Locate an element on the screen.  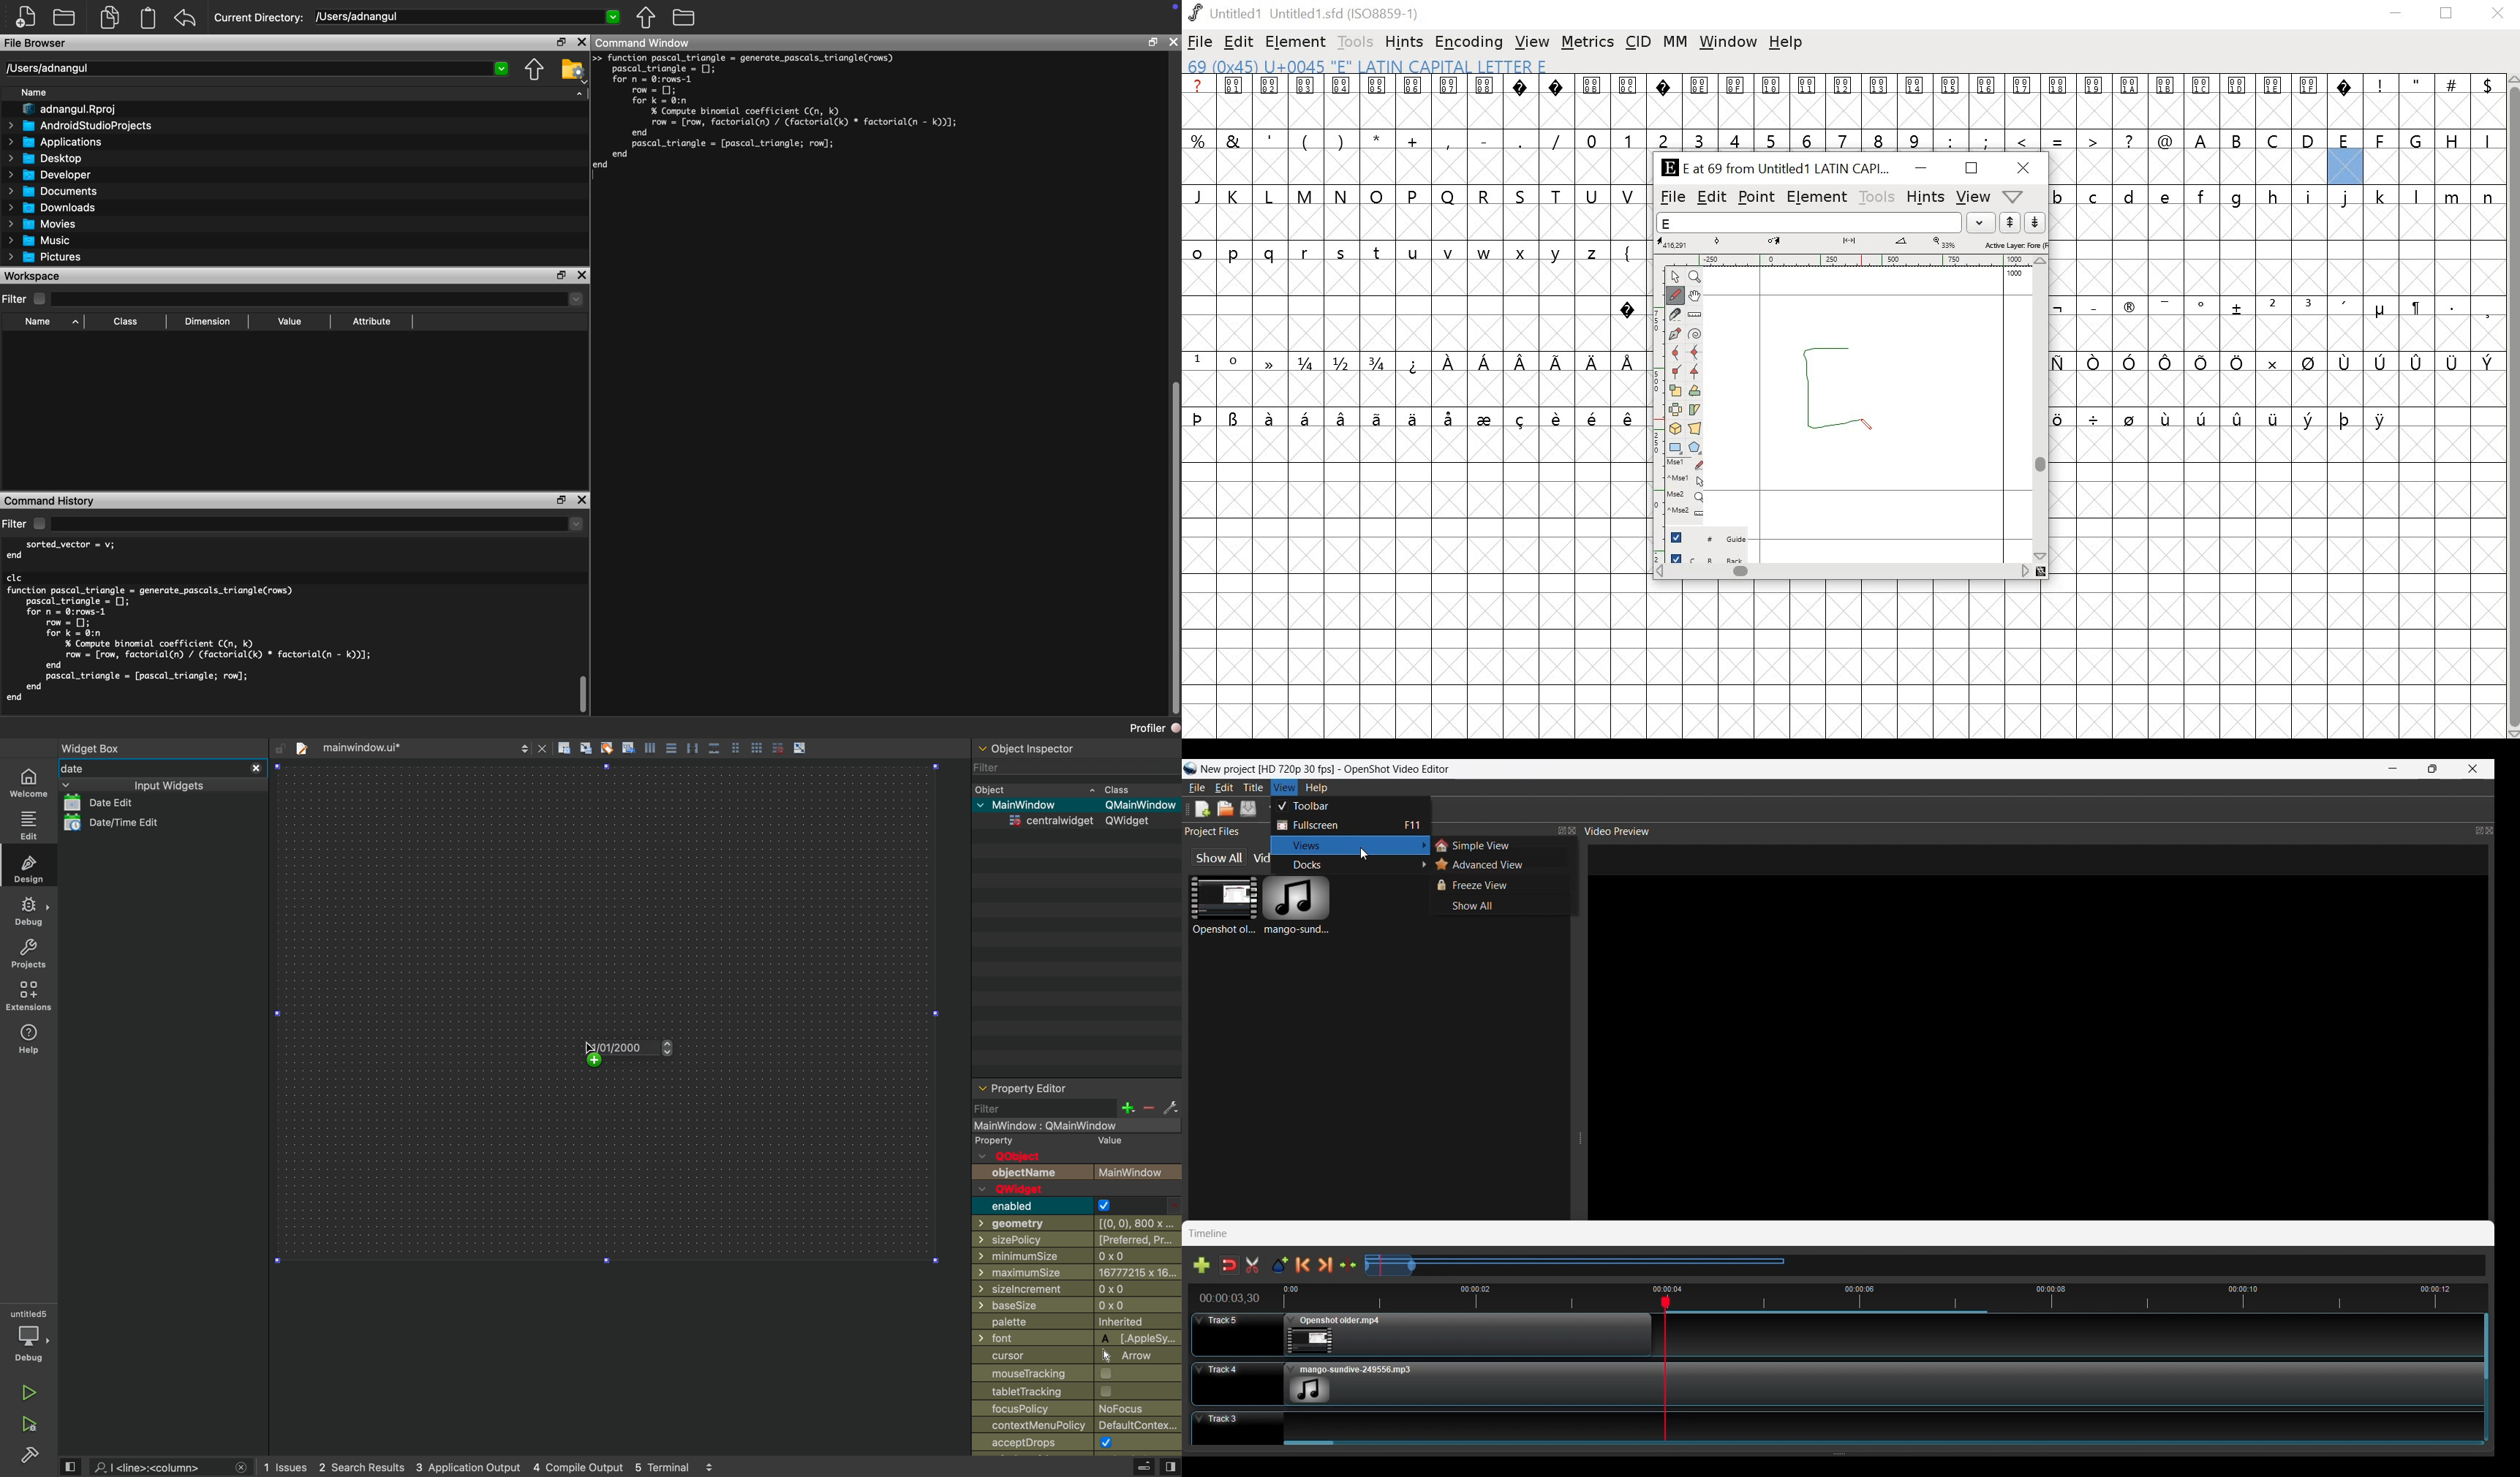
minus is located at coordinates (1149, 1107).